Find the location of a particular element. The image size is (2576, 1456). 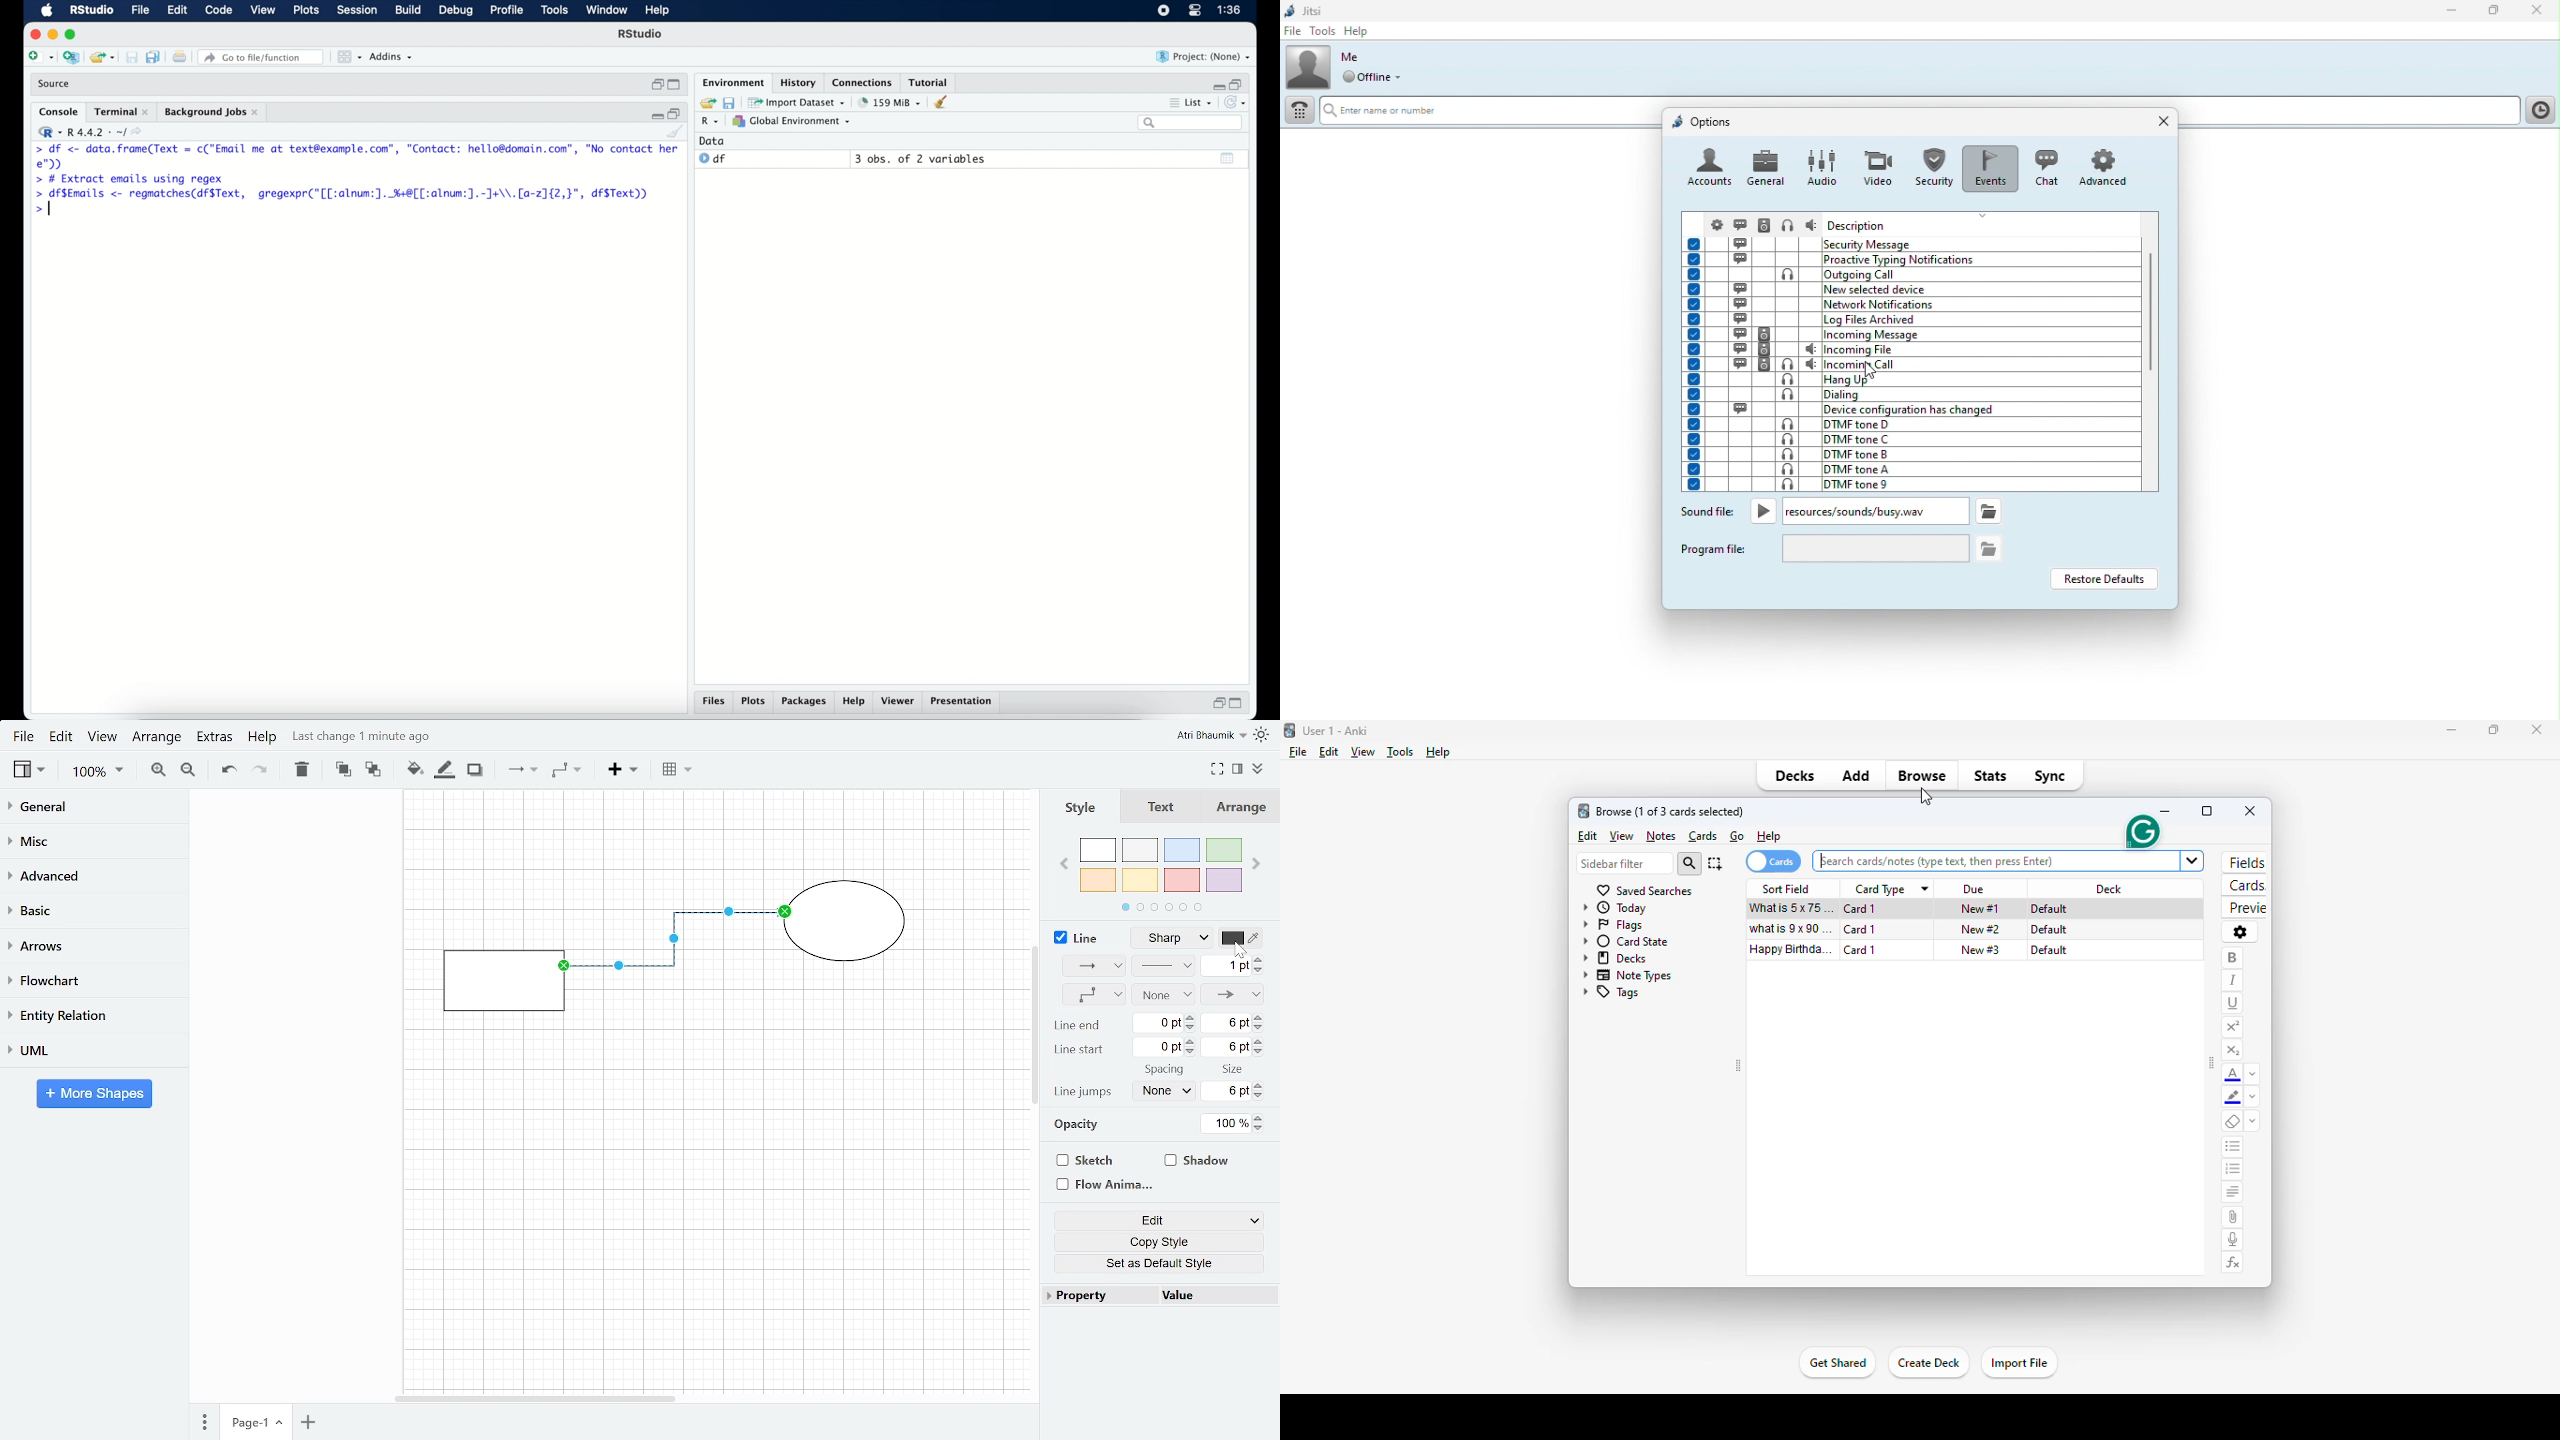

Set as default style is located at coordinates (1154, 1261).